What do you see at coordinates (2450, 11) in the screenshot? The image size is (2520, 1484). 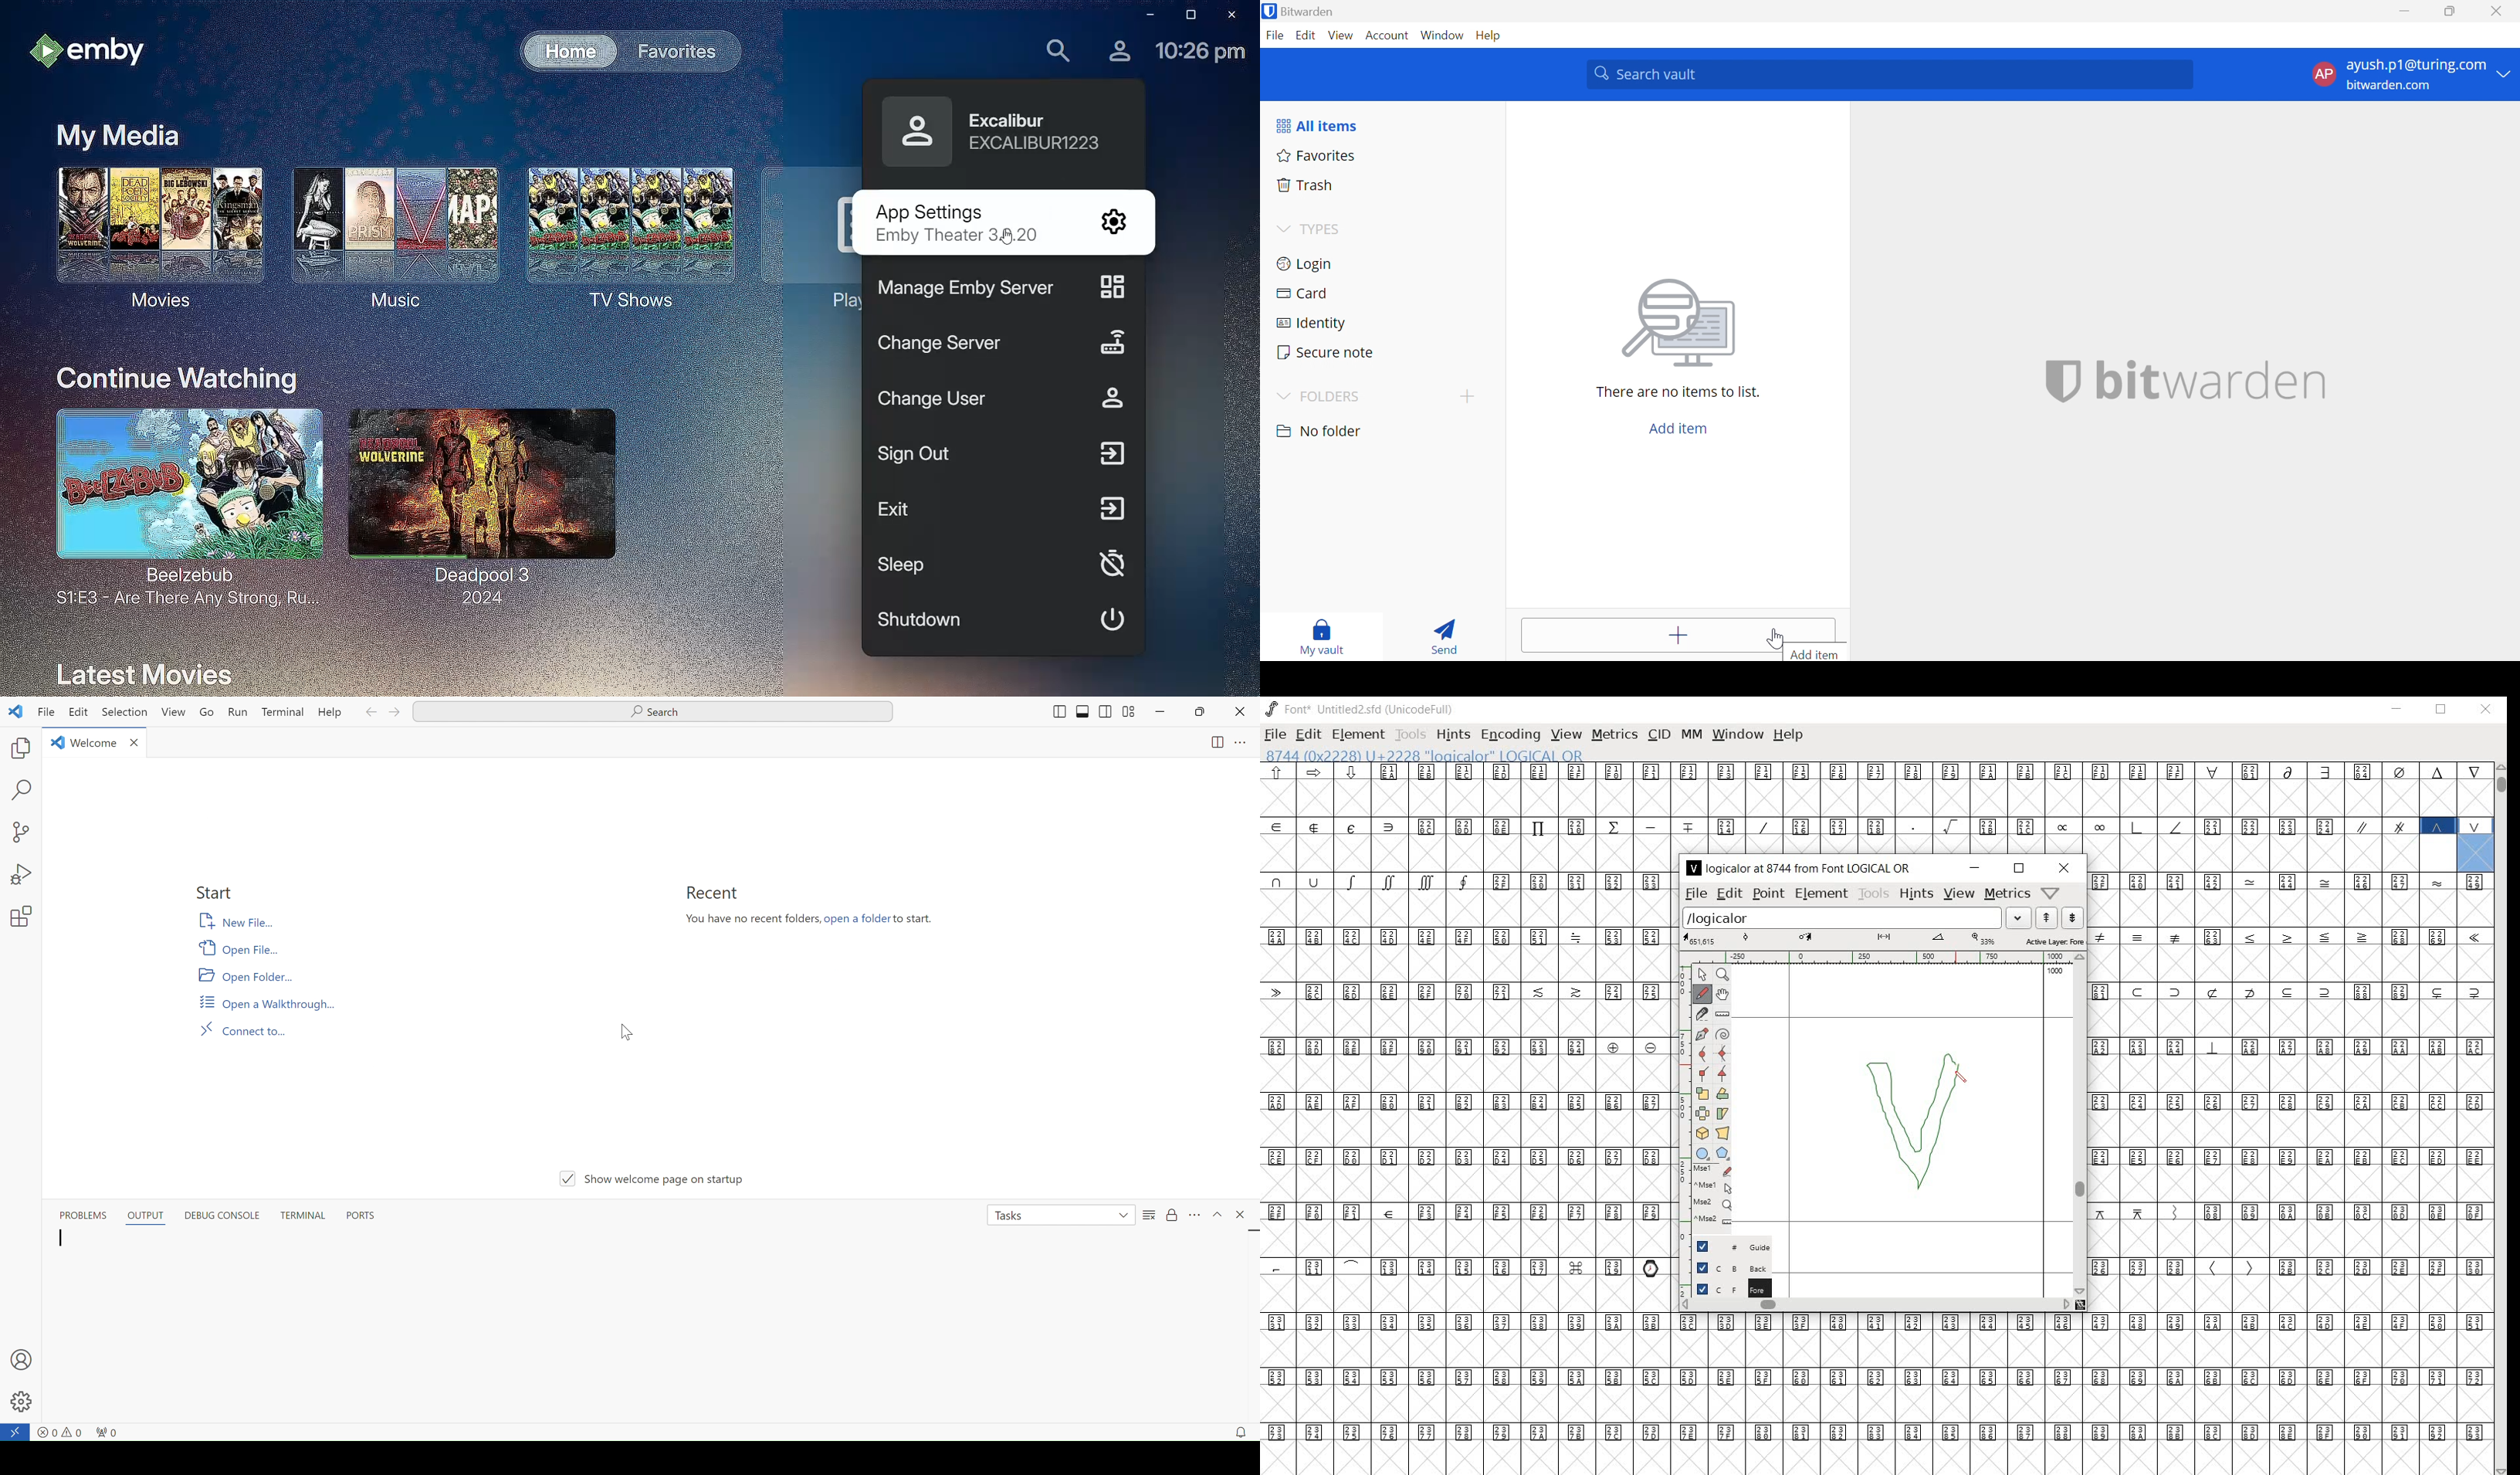 I see `Restore Down` at bounding box center [2450, 11].